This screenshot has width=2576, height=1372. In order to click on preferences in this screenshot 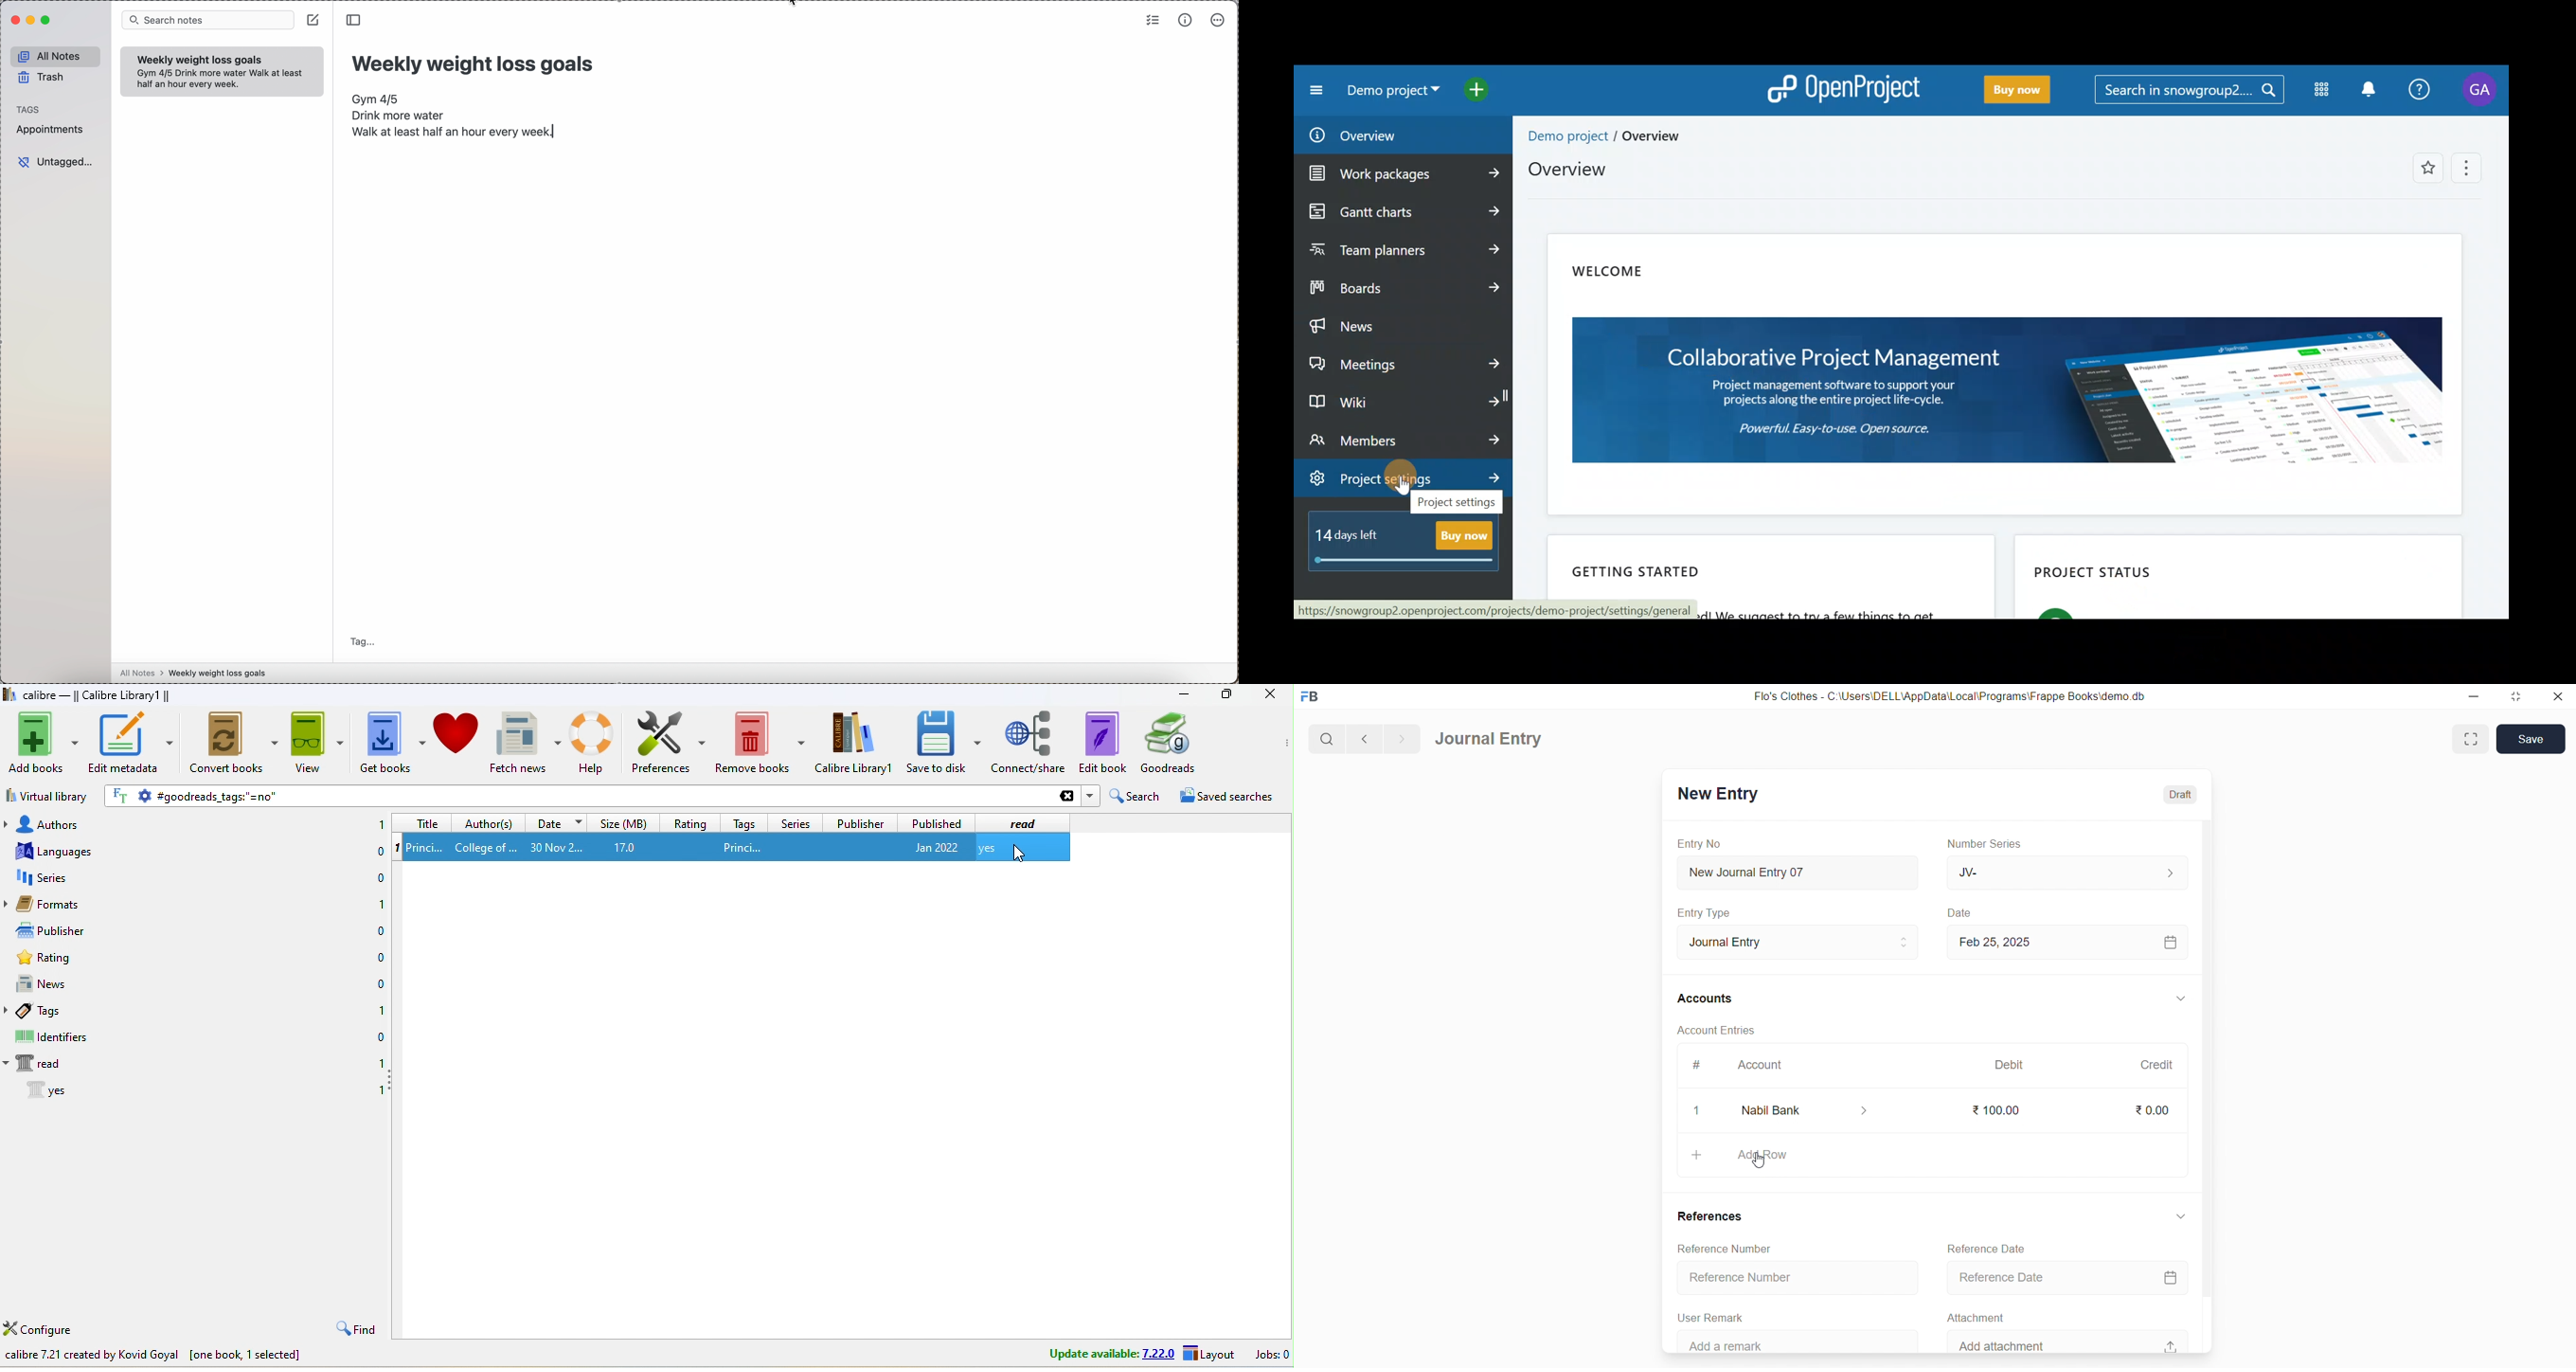, I will do `click(669, 743)`.